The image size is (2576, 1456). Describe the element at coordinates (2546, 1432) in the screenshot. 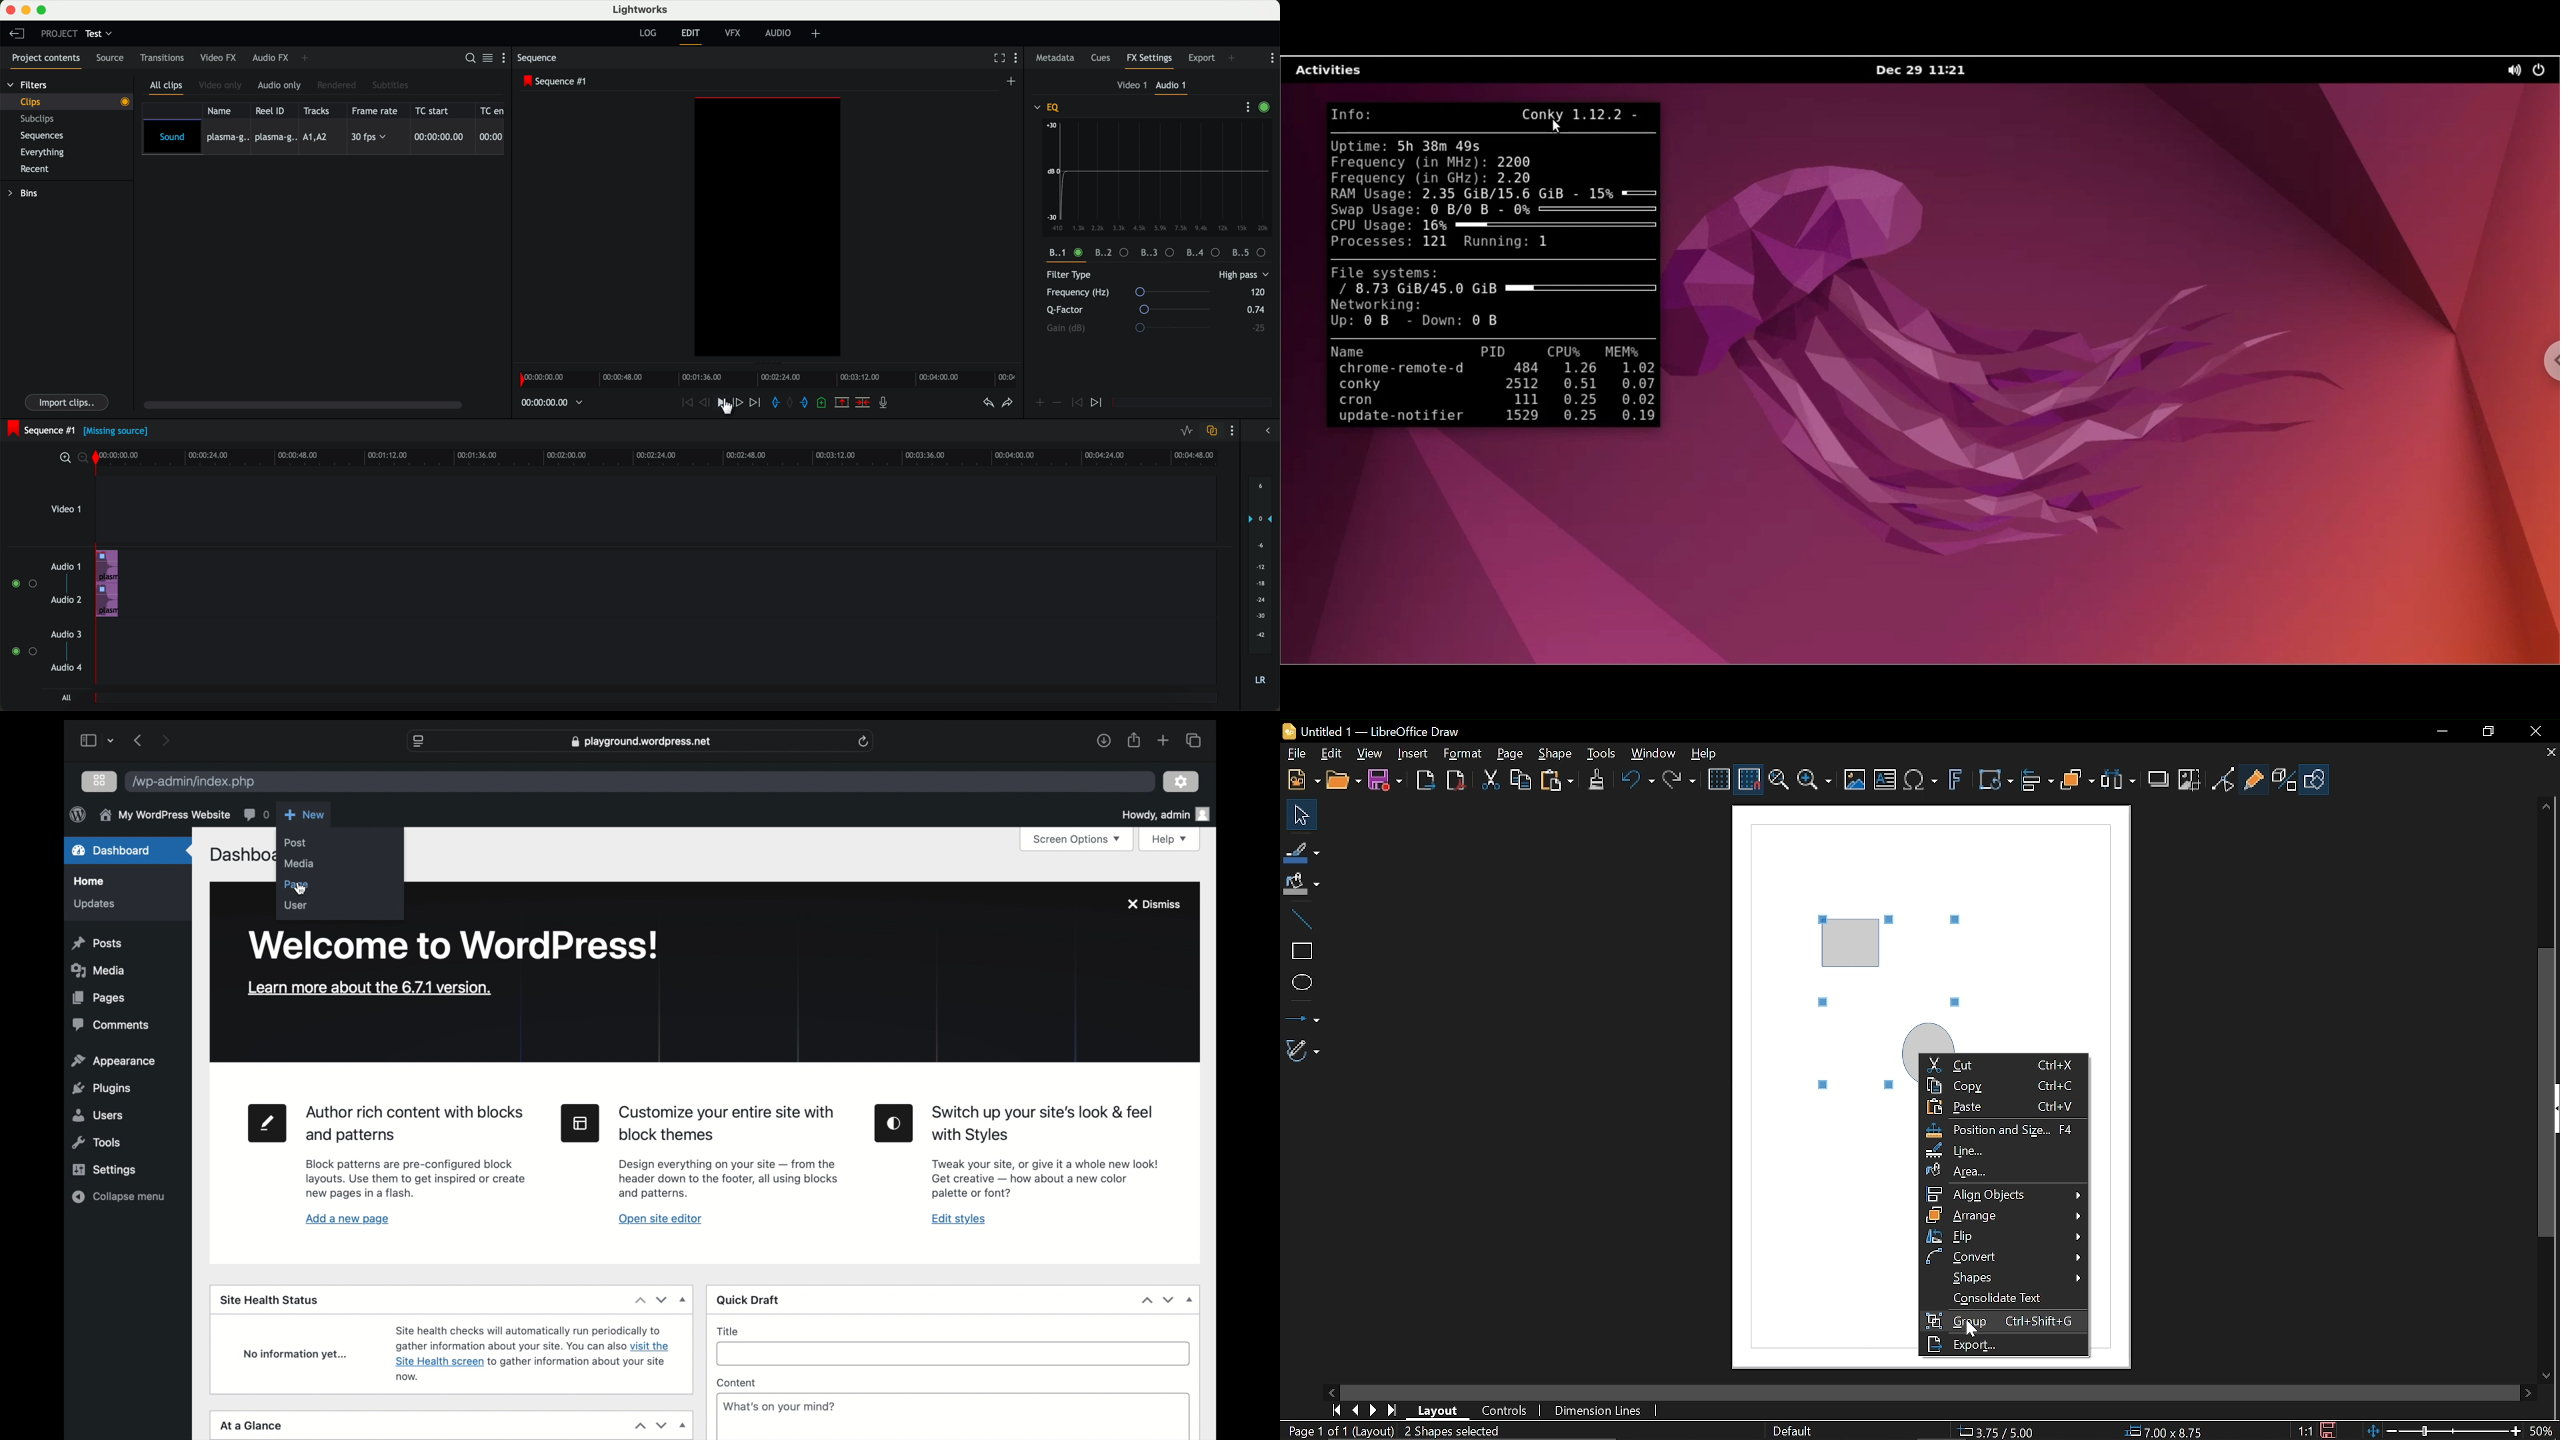

I see `Current zoom` at that location.